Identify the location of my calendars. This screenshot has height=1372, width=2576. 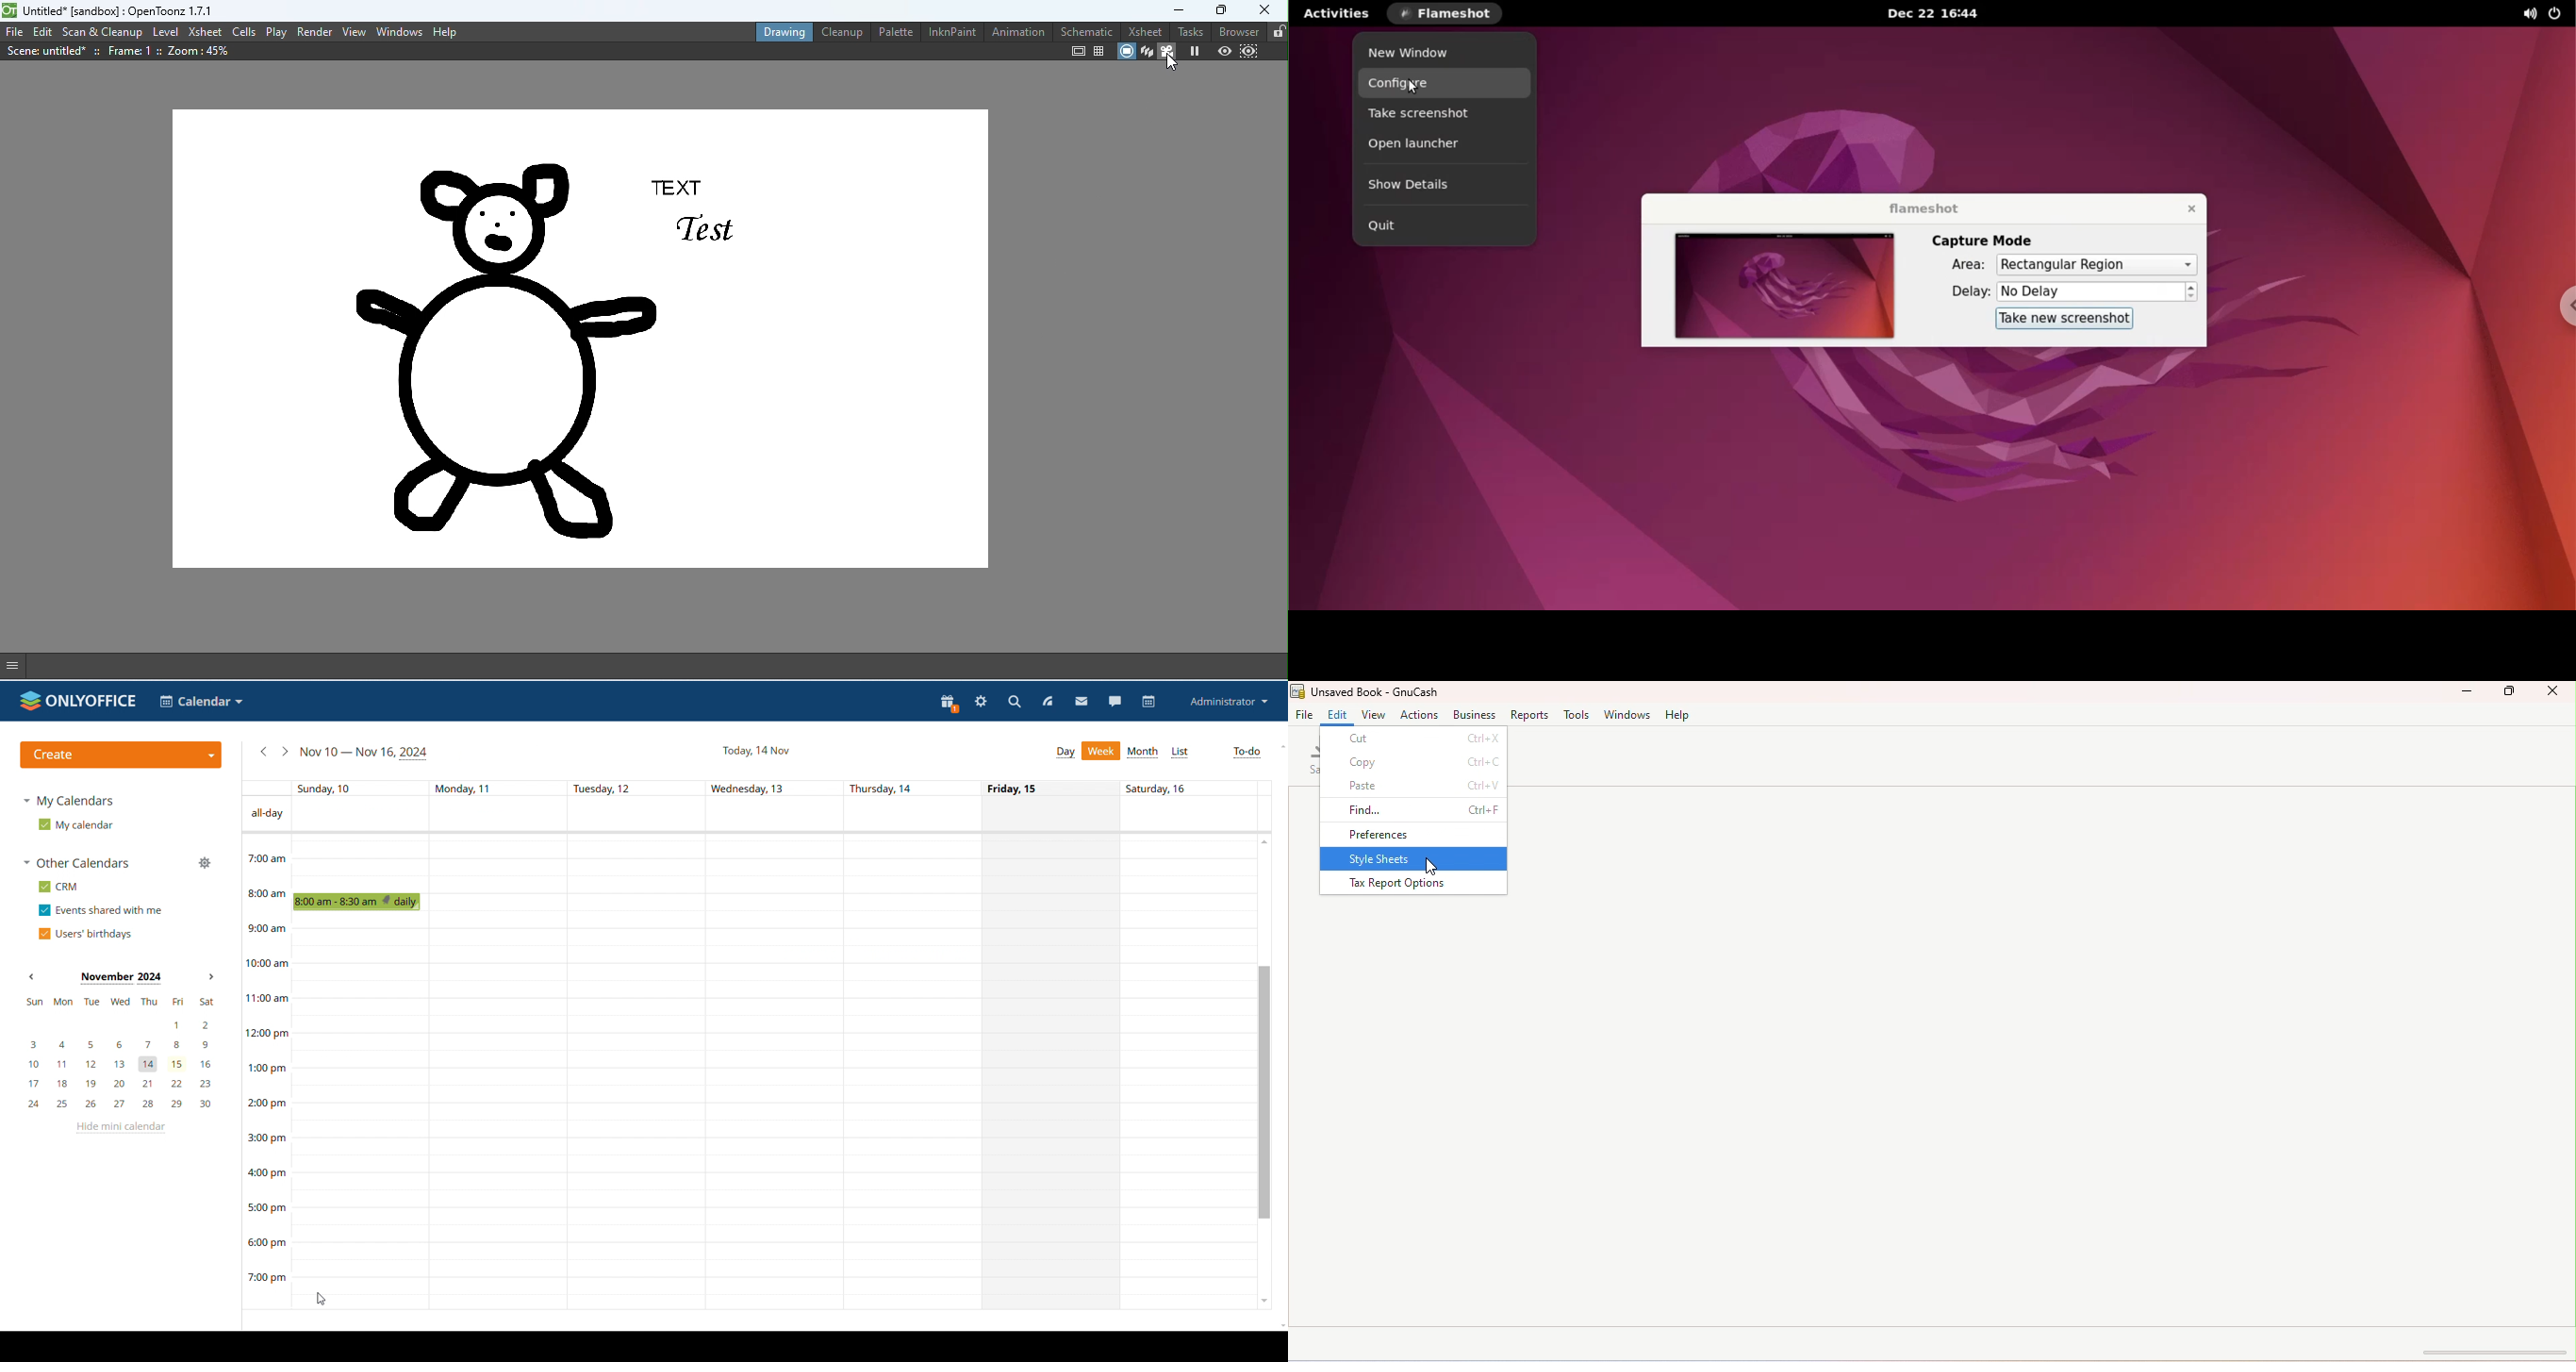
(67, 800).